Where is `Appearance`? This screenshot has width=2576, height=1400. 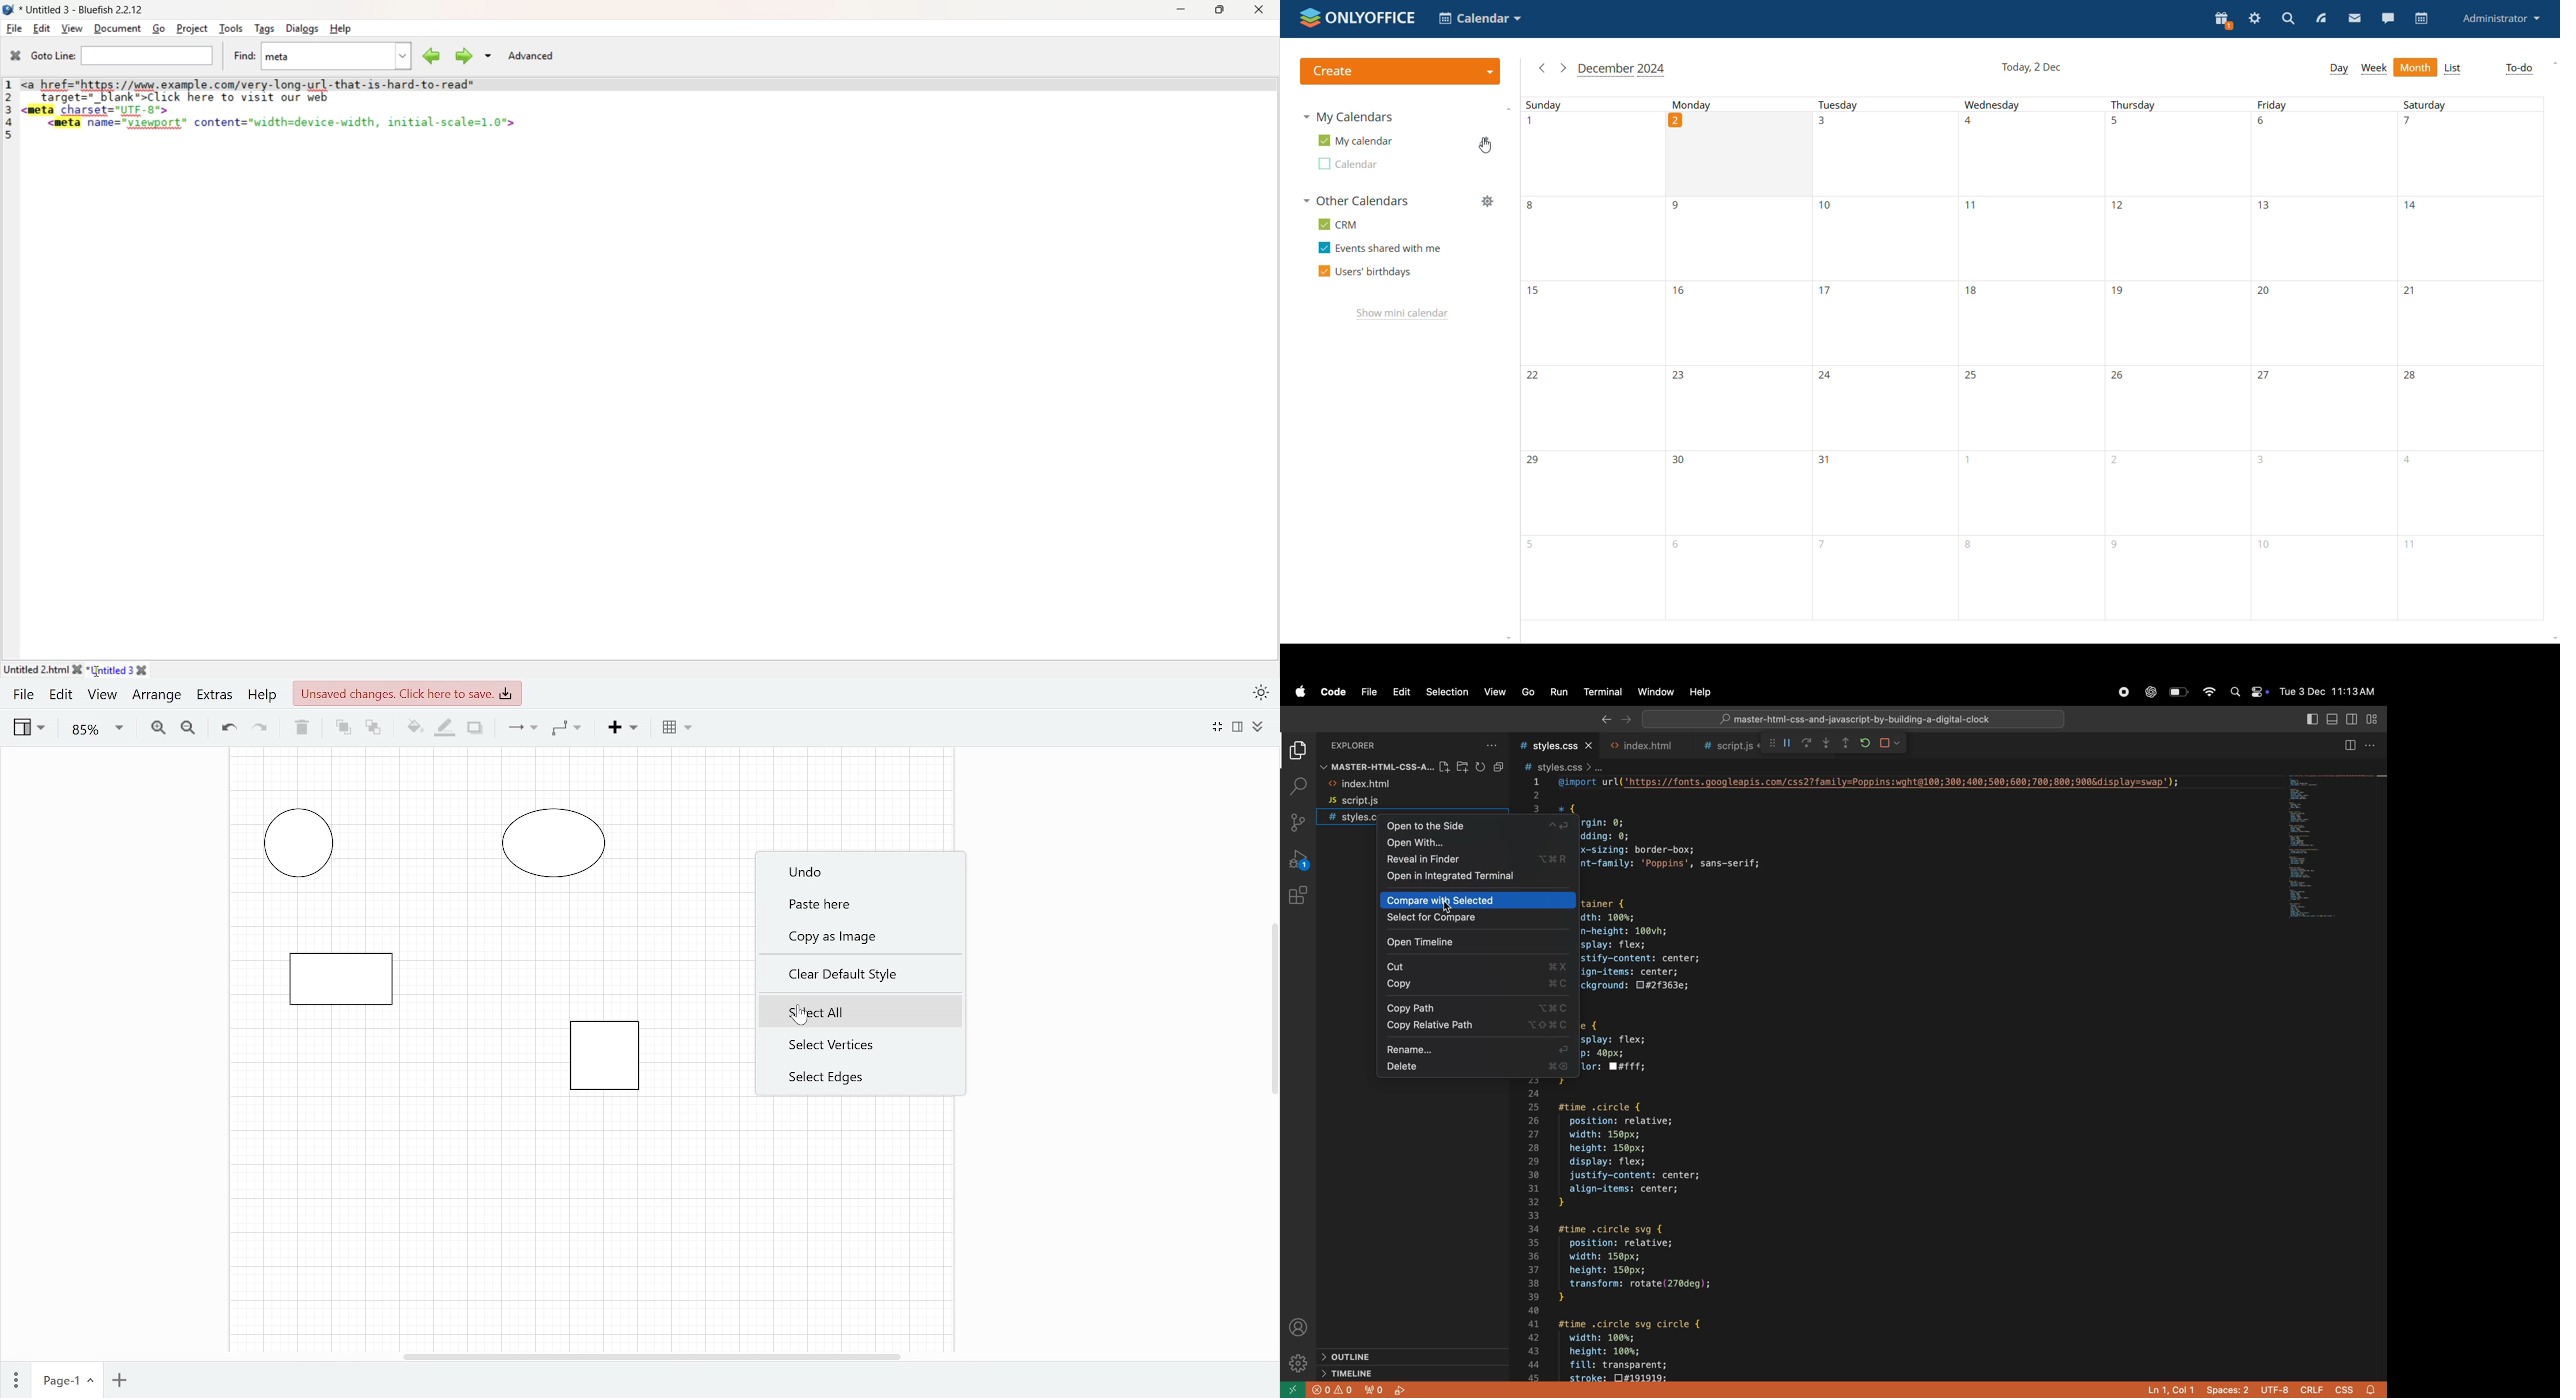
Appearance is located at coordinates (1259, 693).